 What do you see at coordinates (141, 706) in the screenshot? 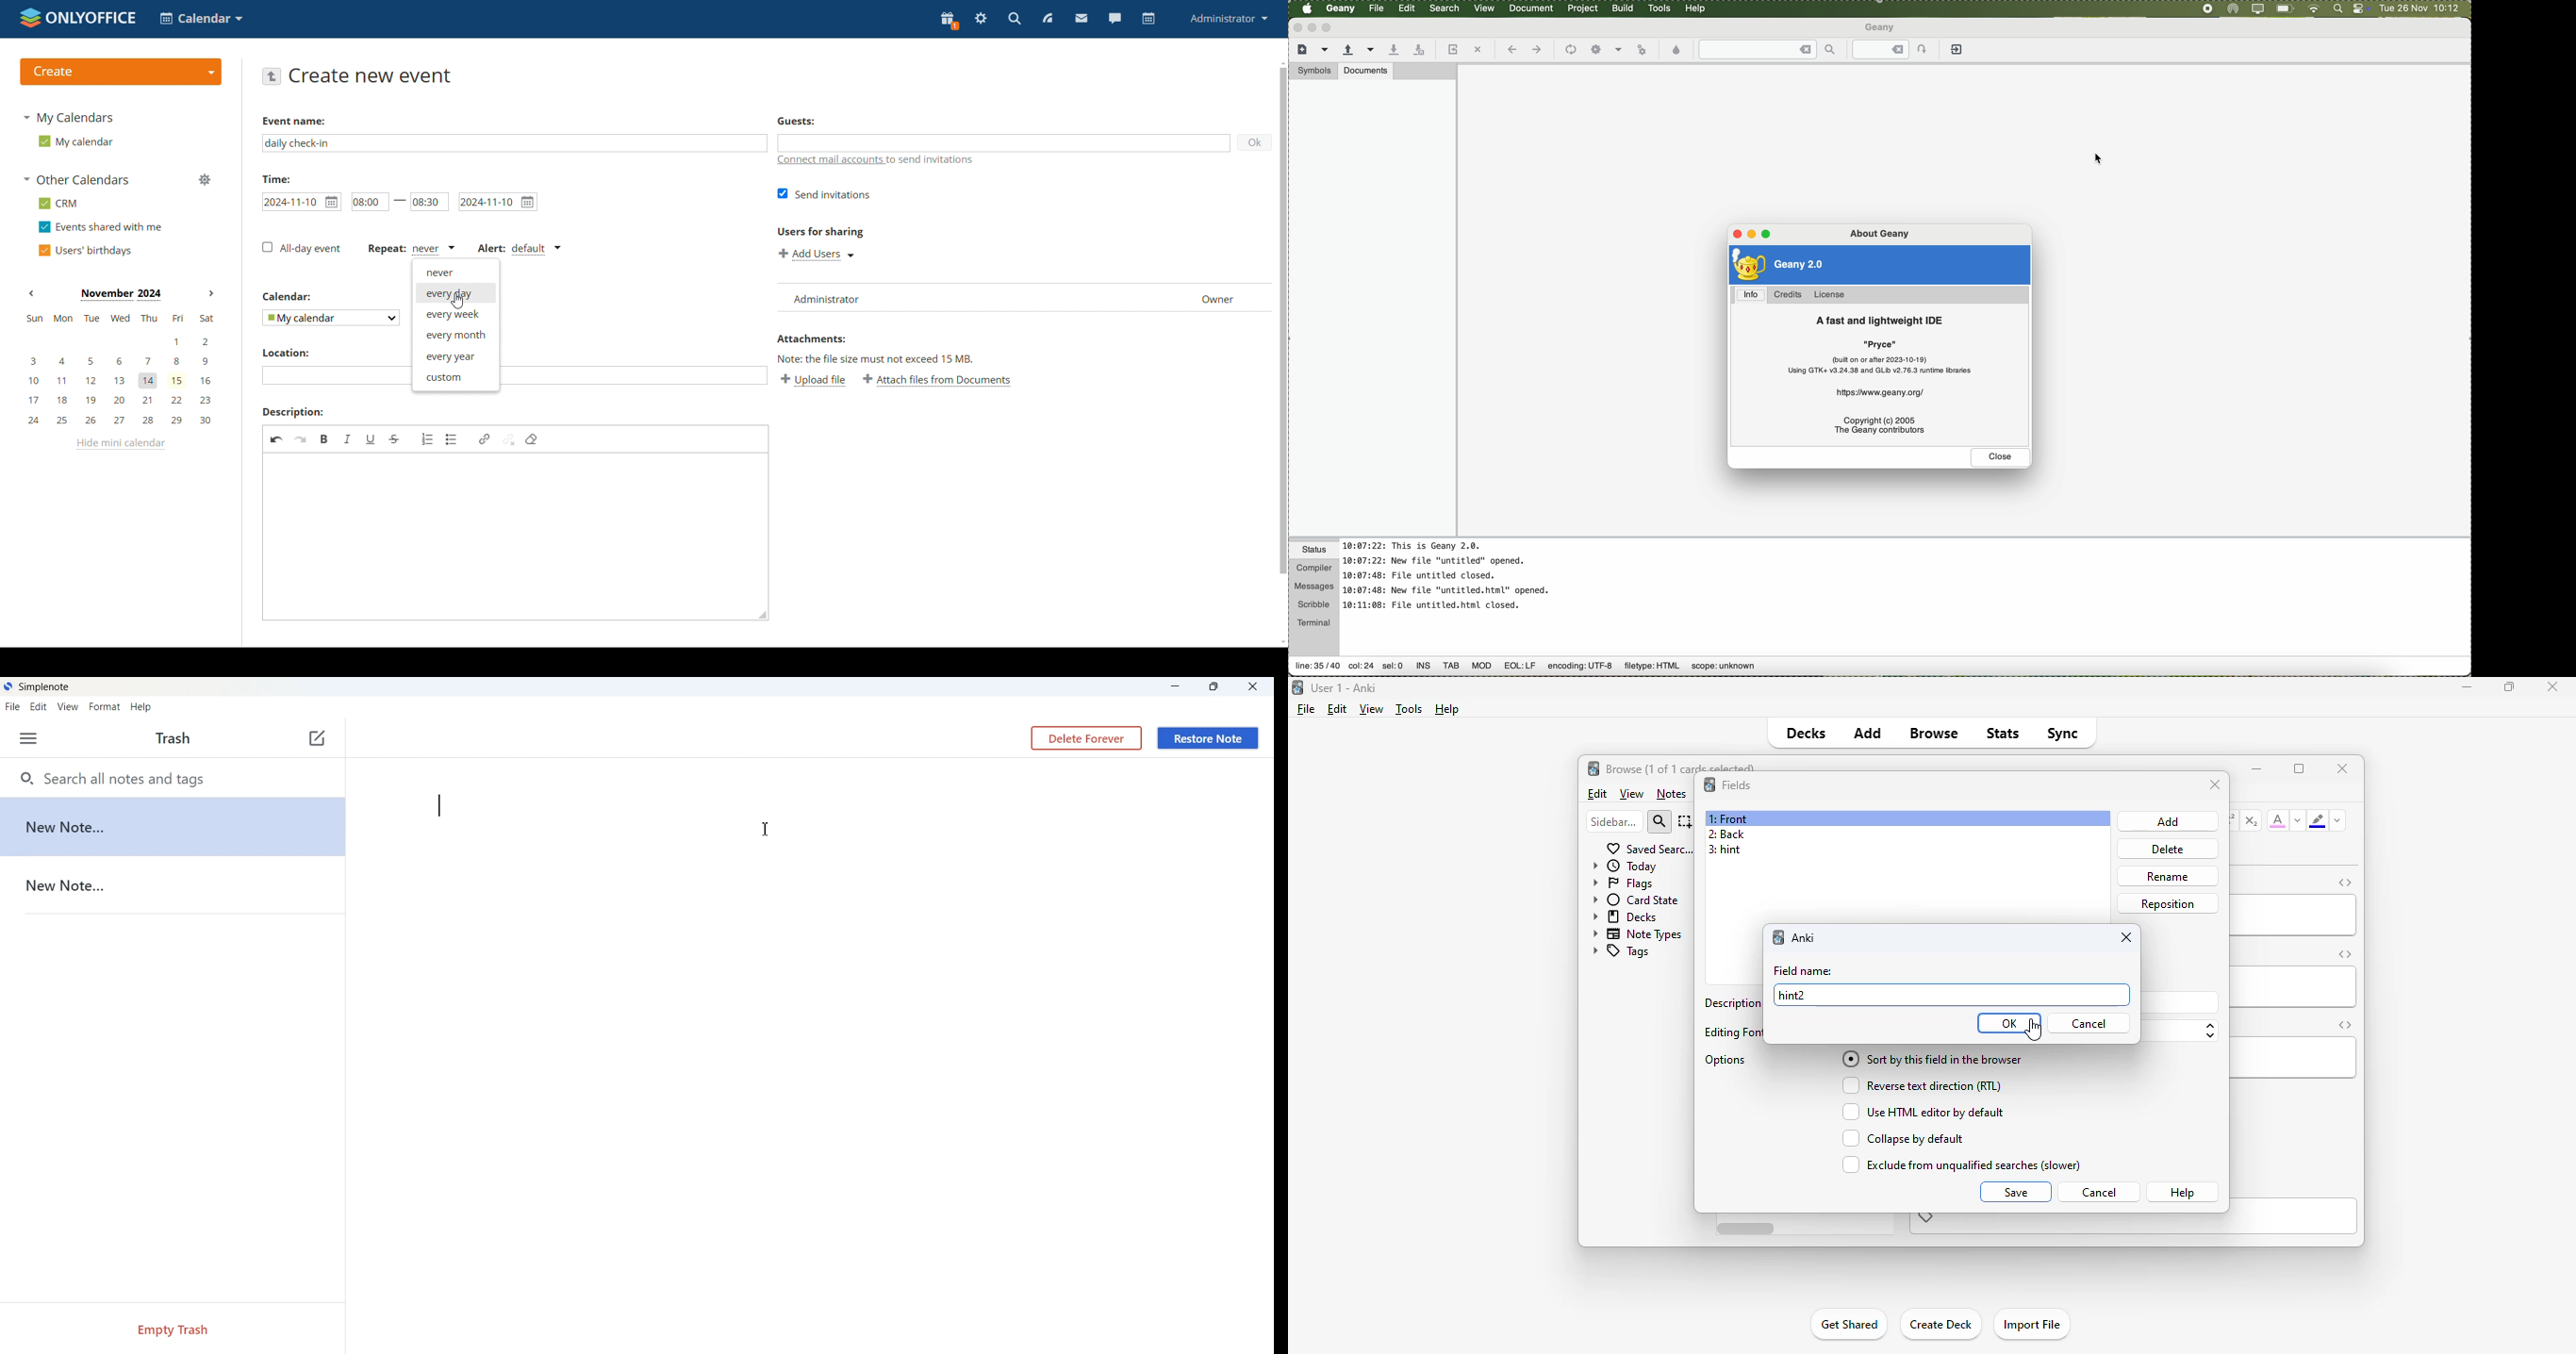
I see `Help` at bounding box center [141, 706].